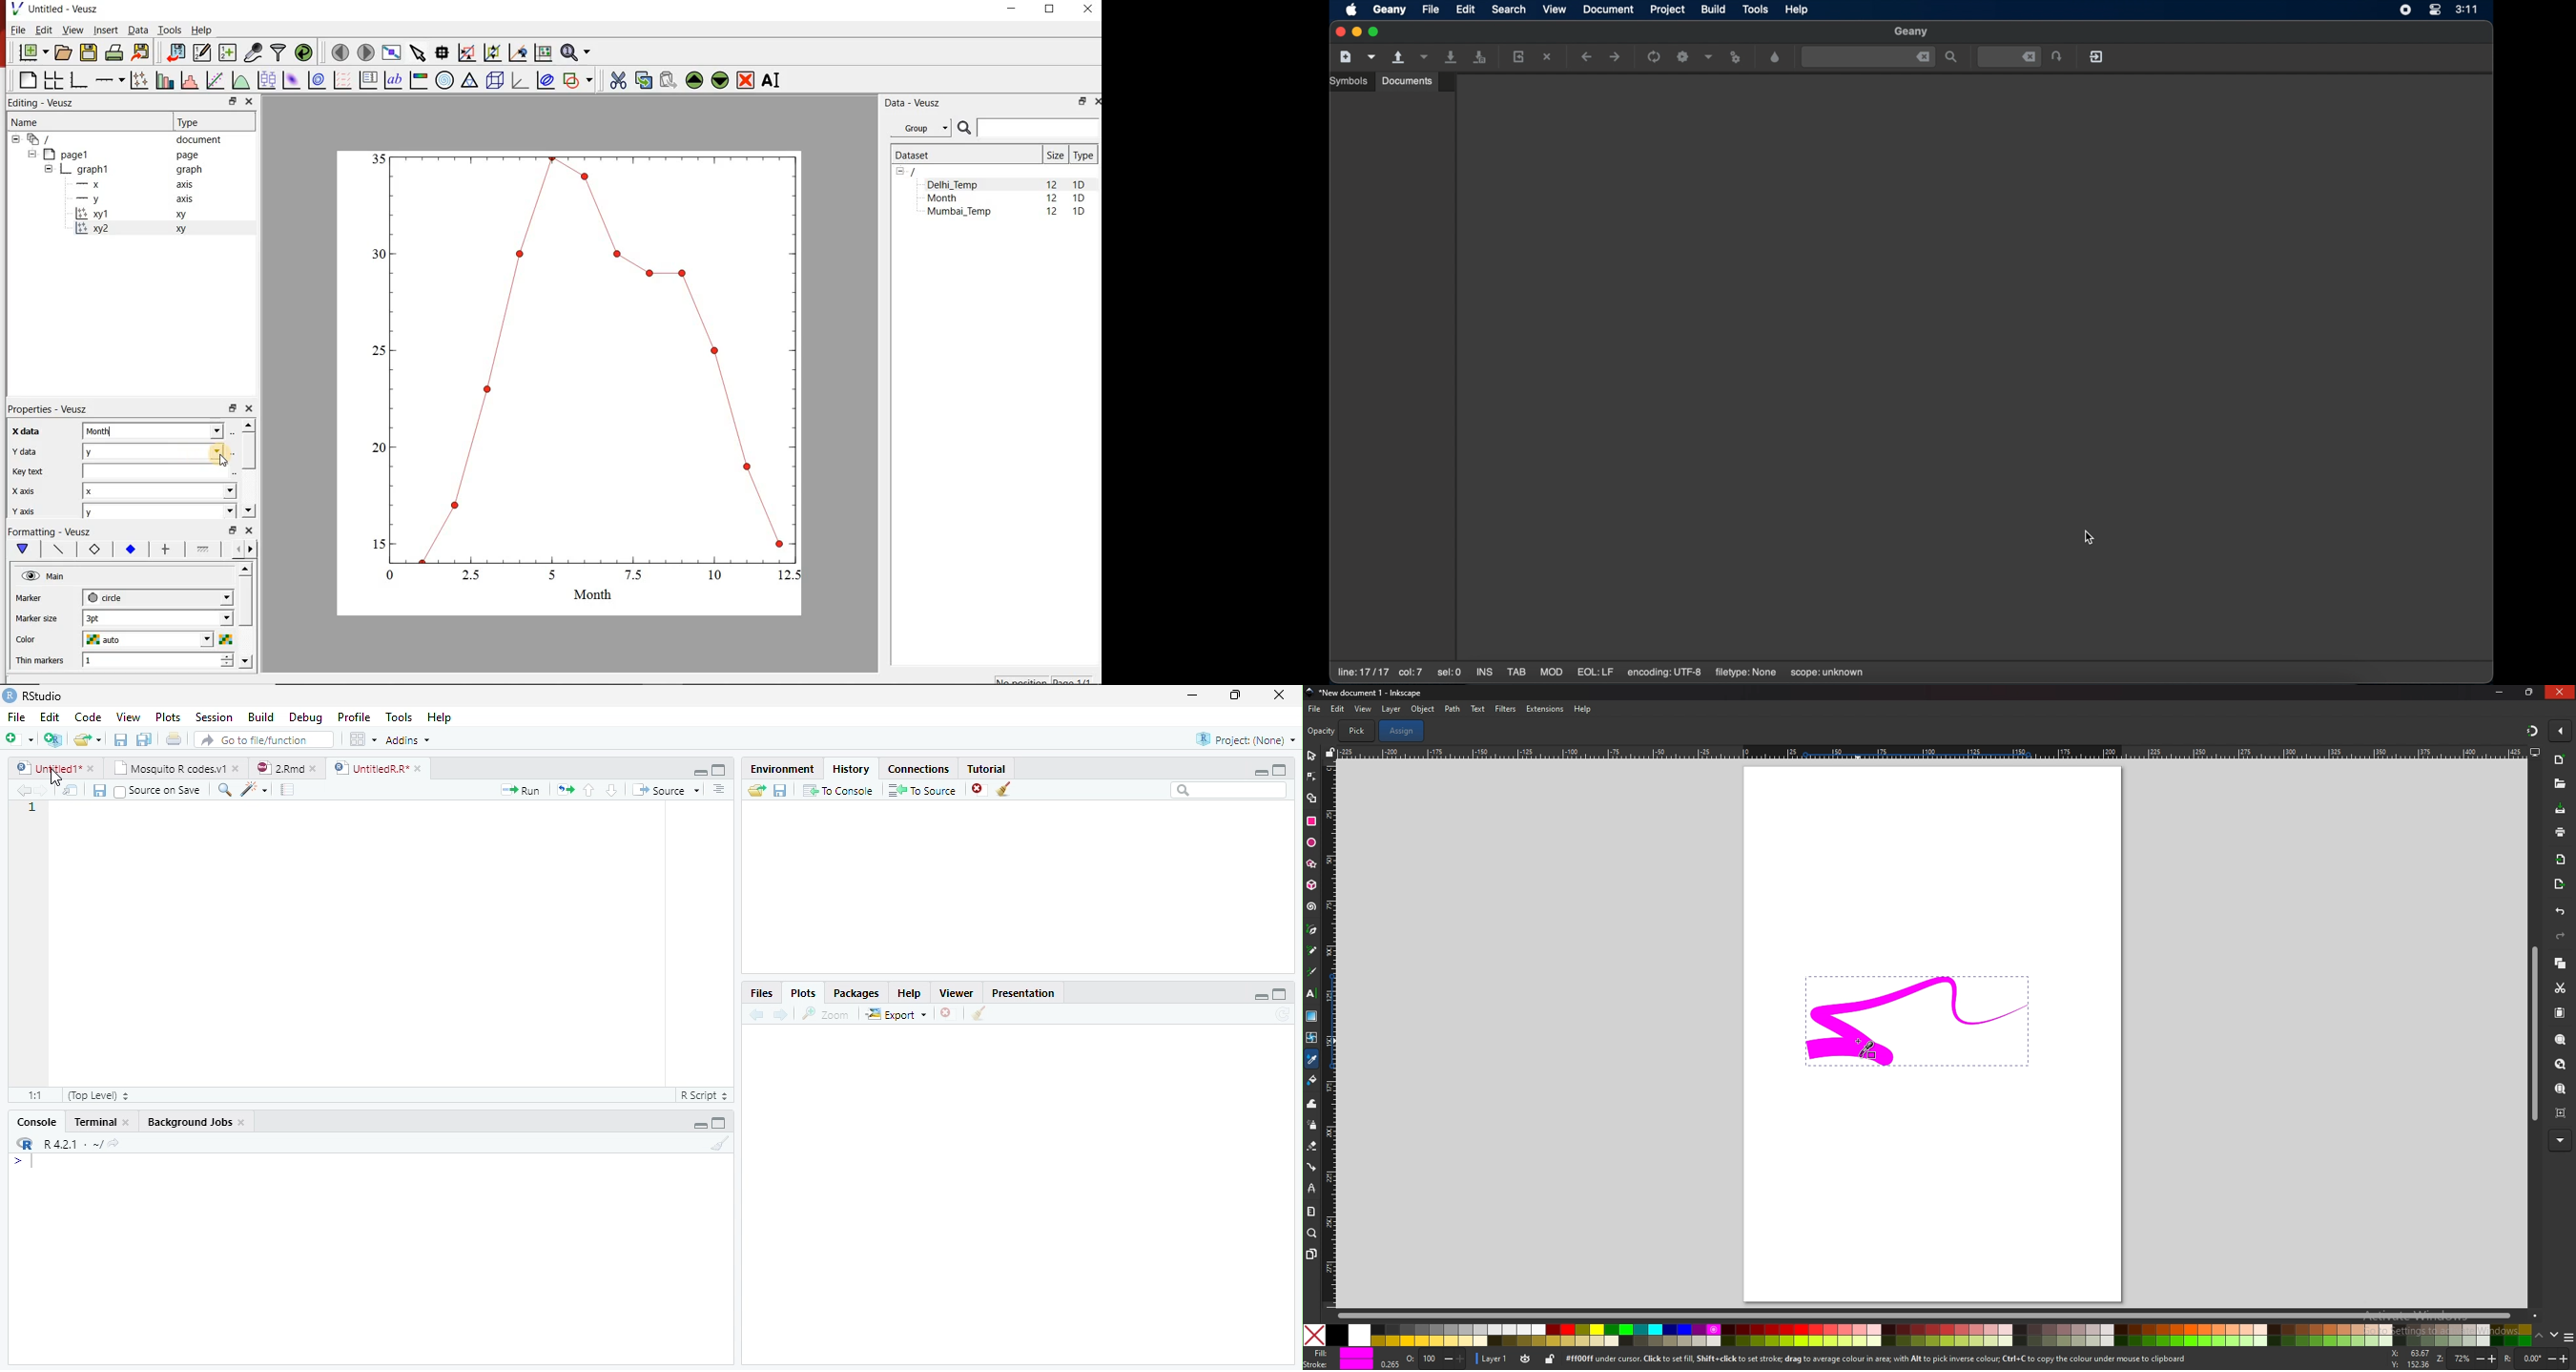  Describe the element at coordinates (73, 792) in the screenshot. I see `Show in new window` at that location.